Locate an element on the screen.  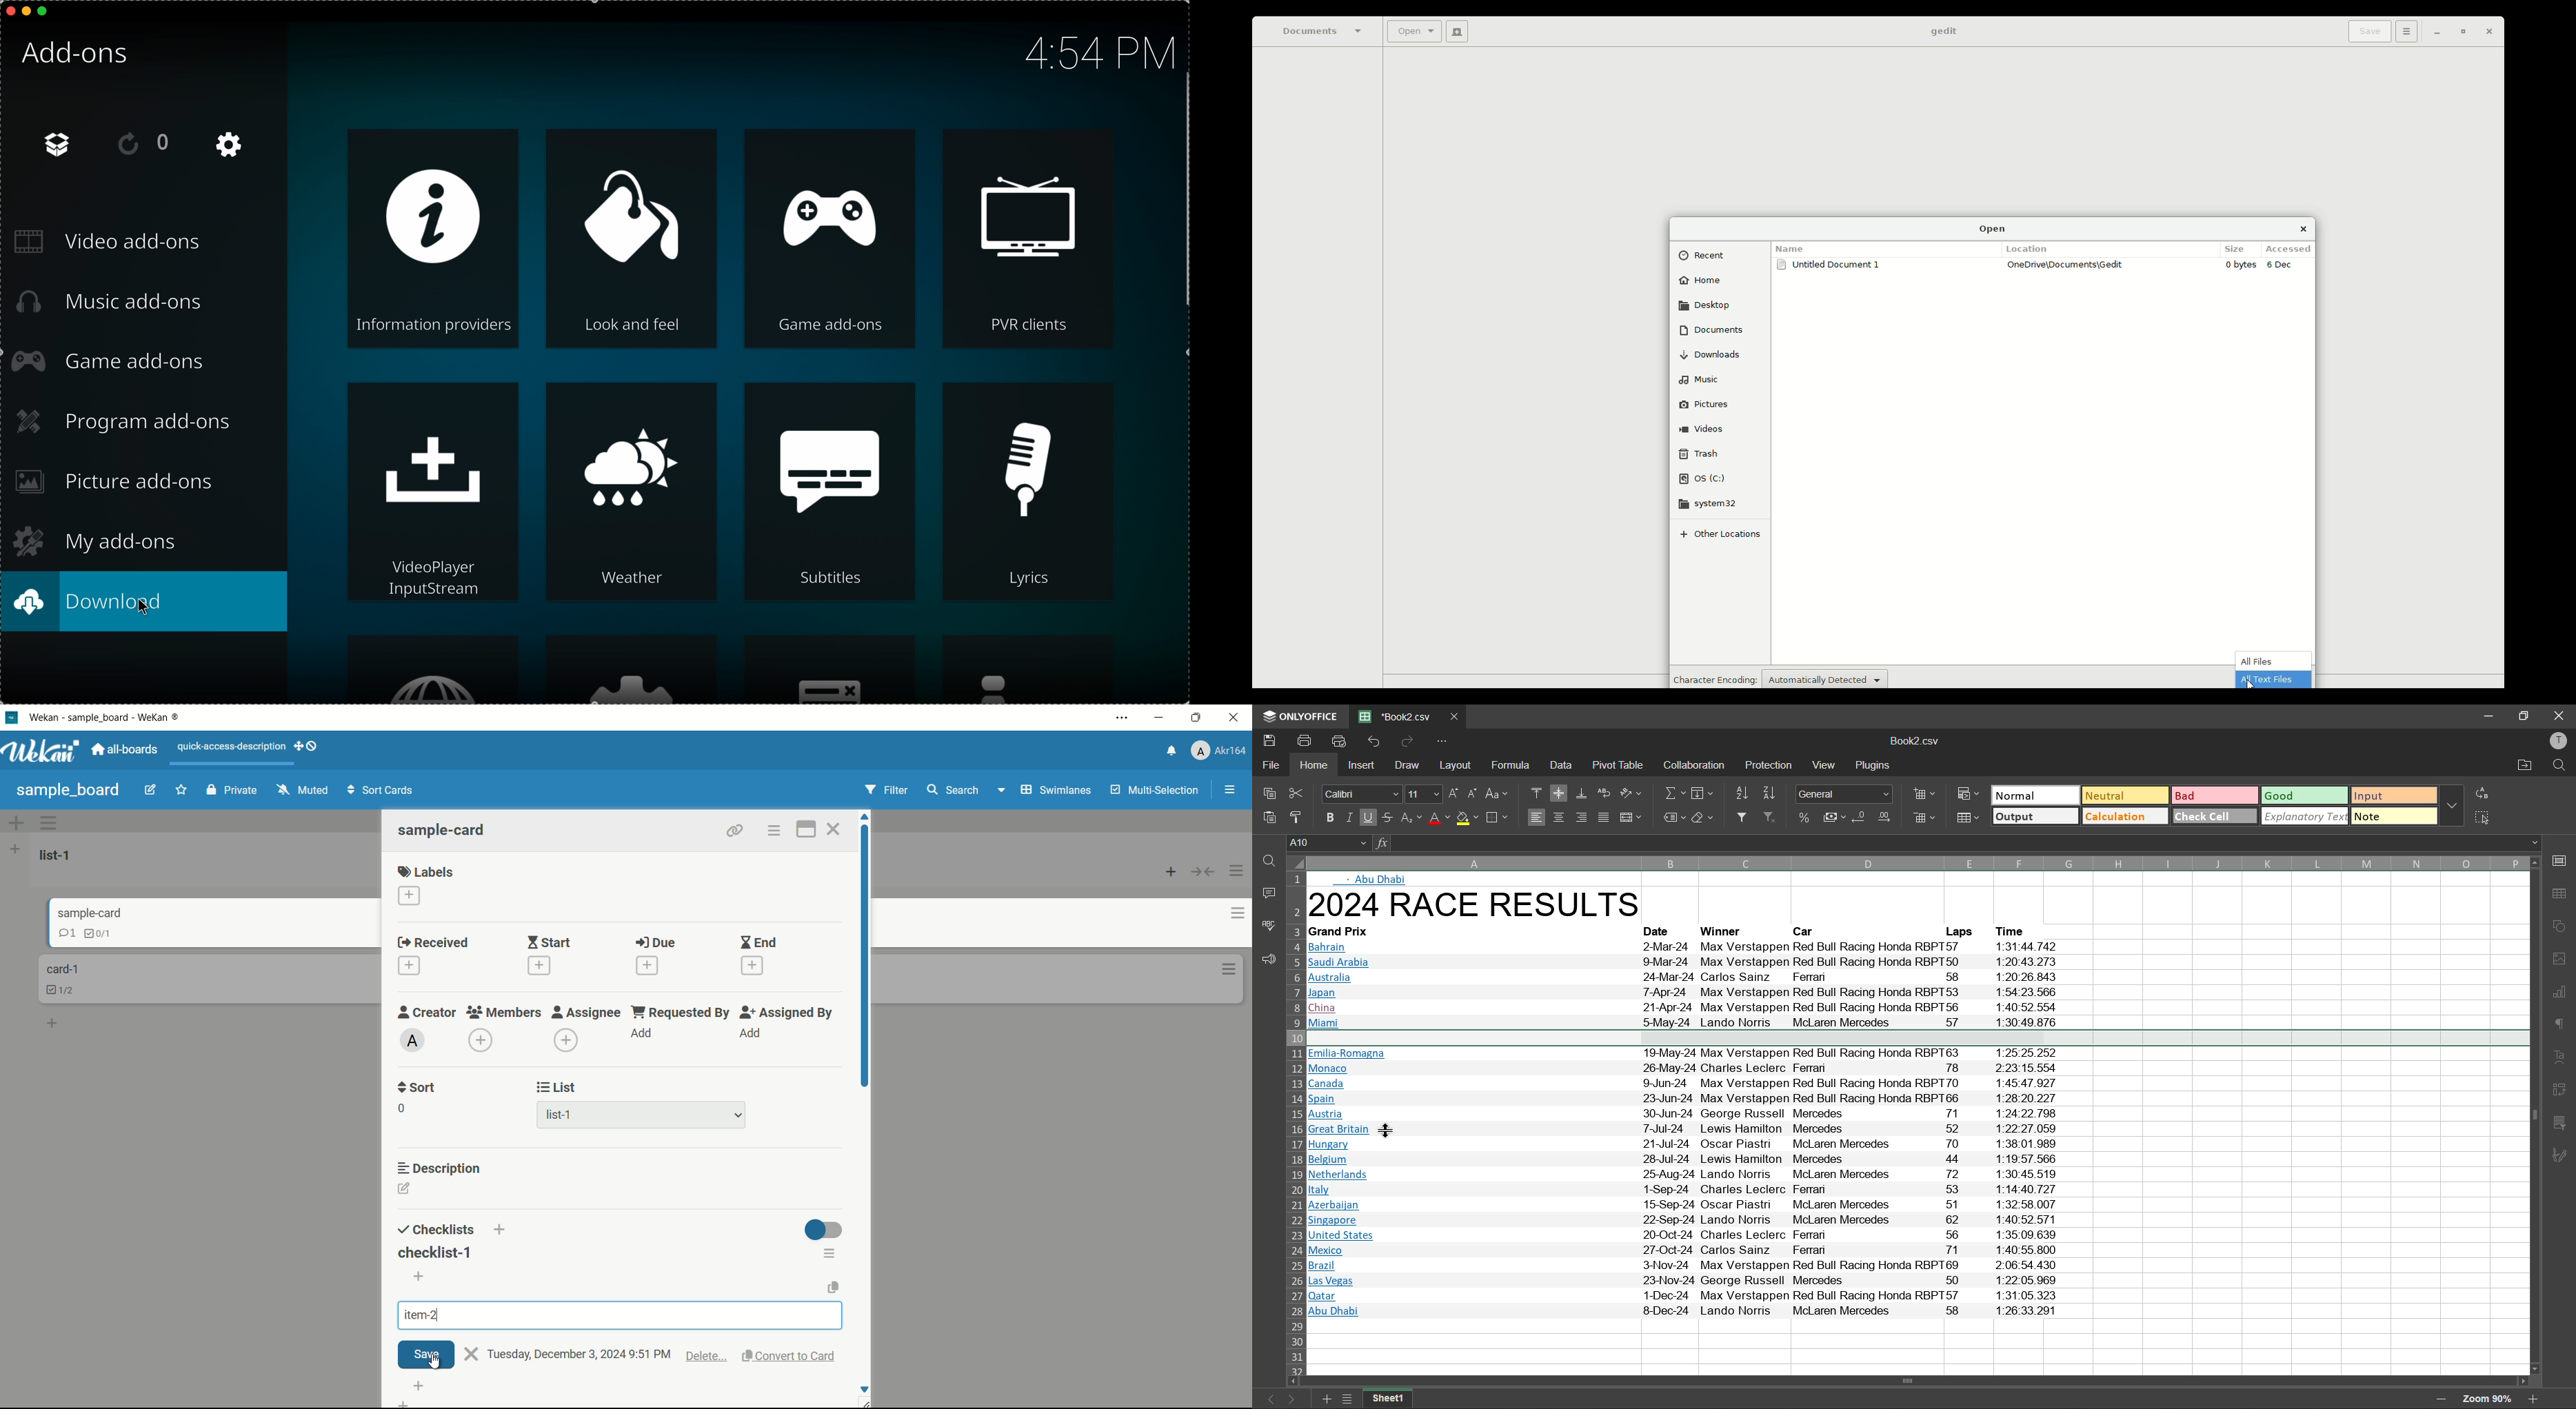
app logo is located at coordinates (42, 750).